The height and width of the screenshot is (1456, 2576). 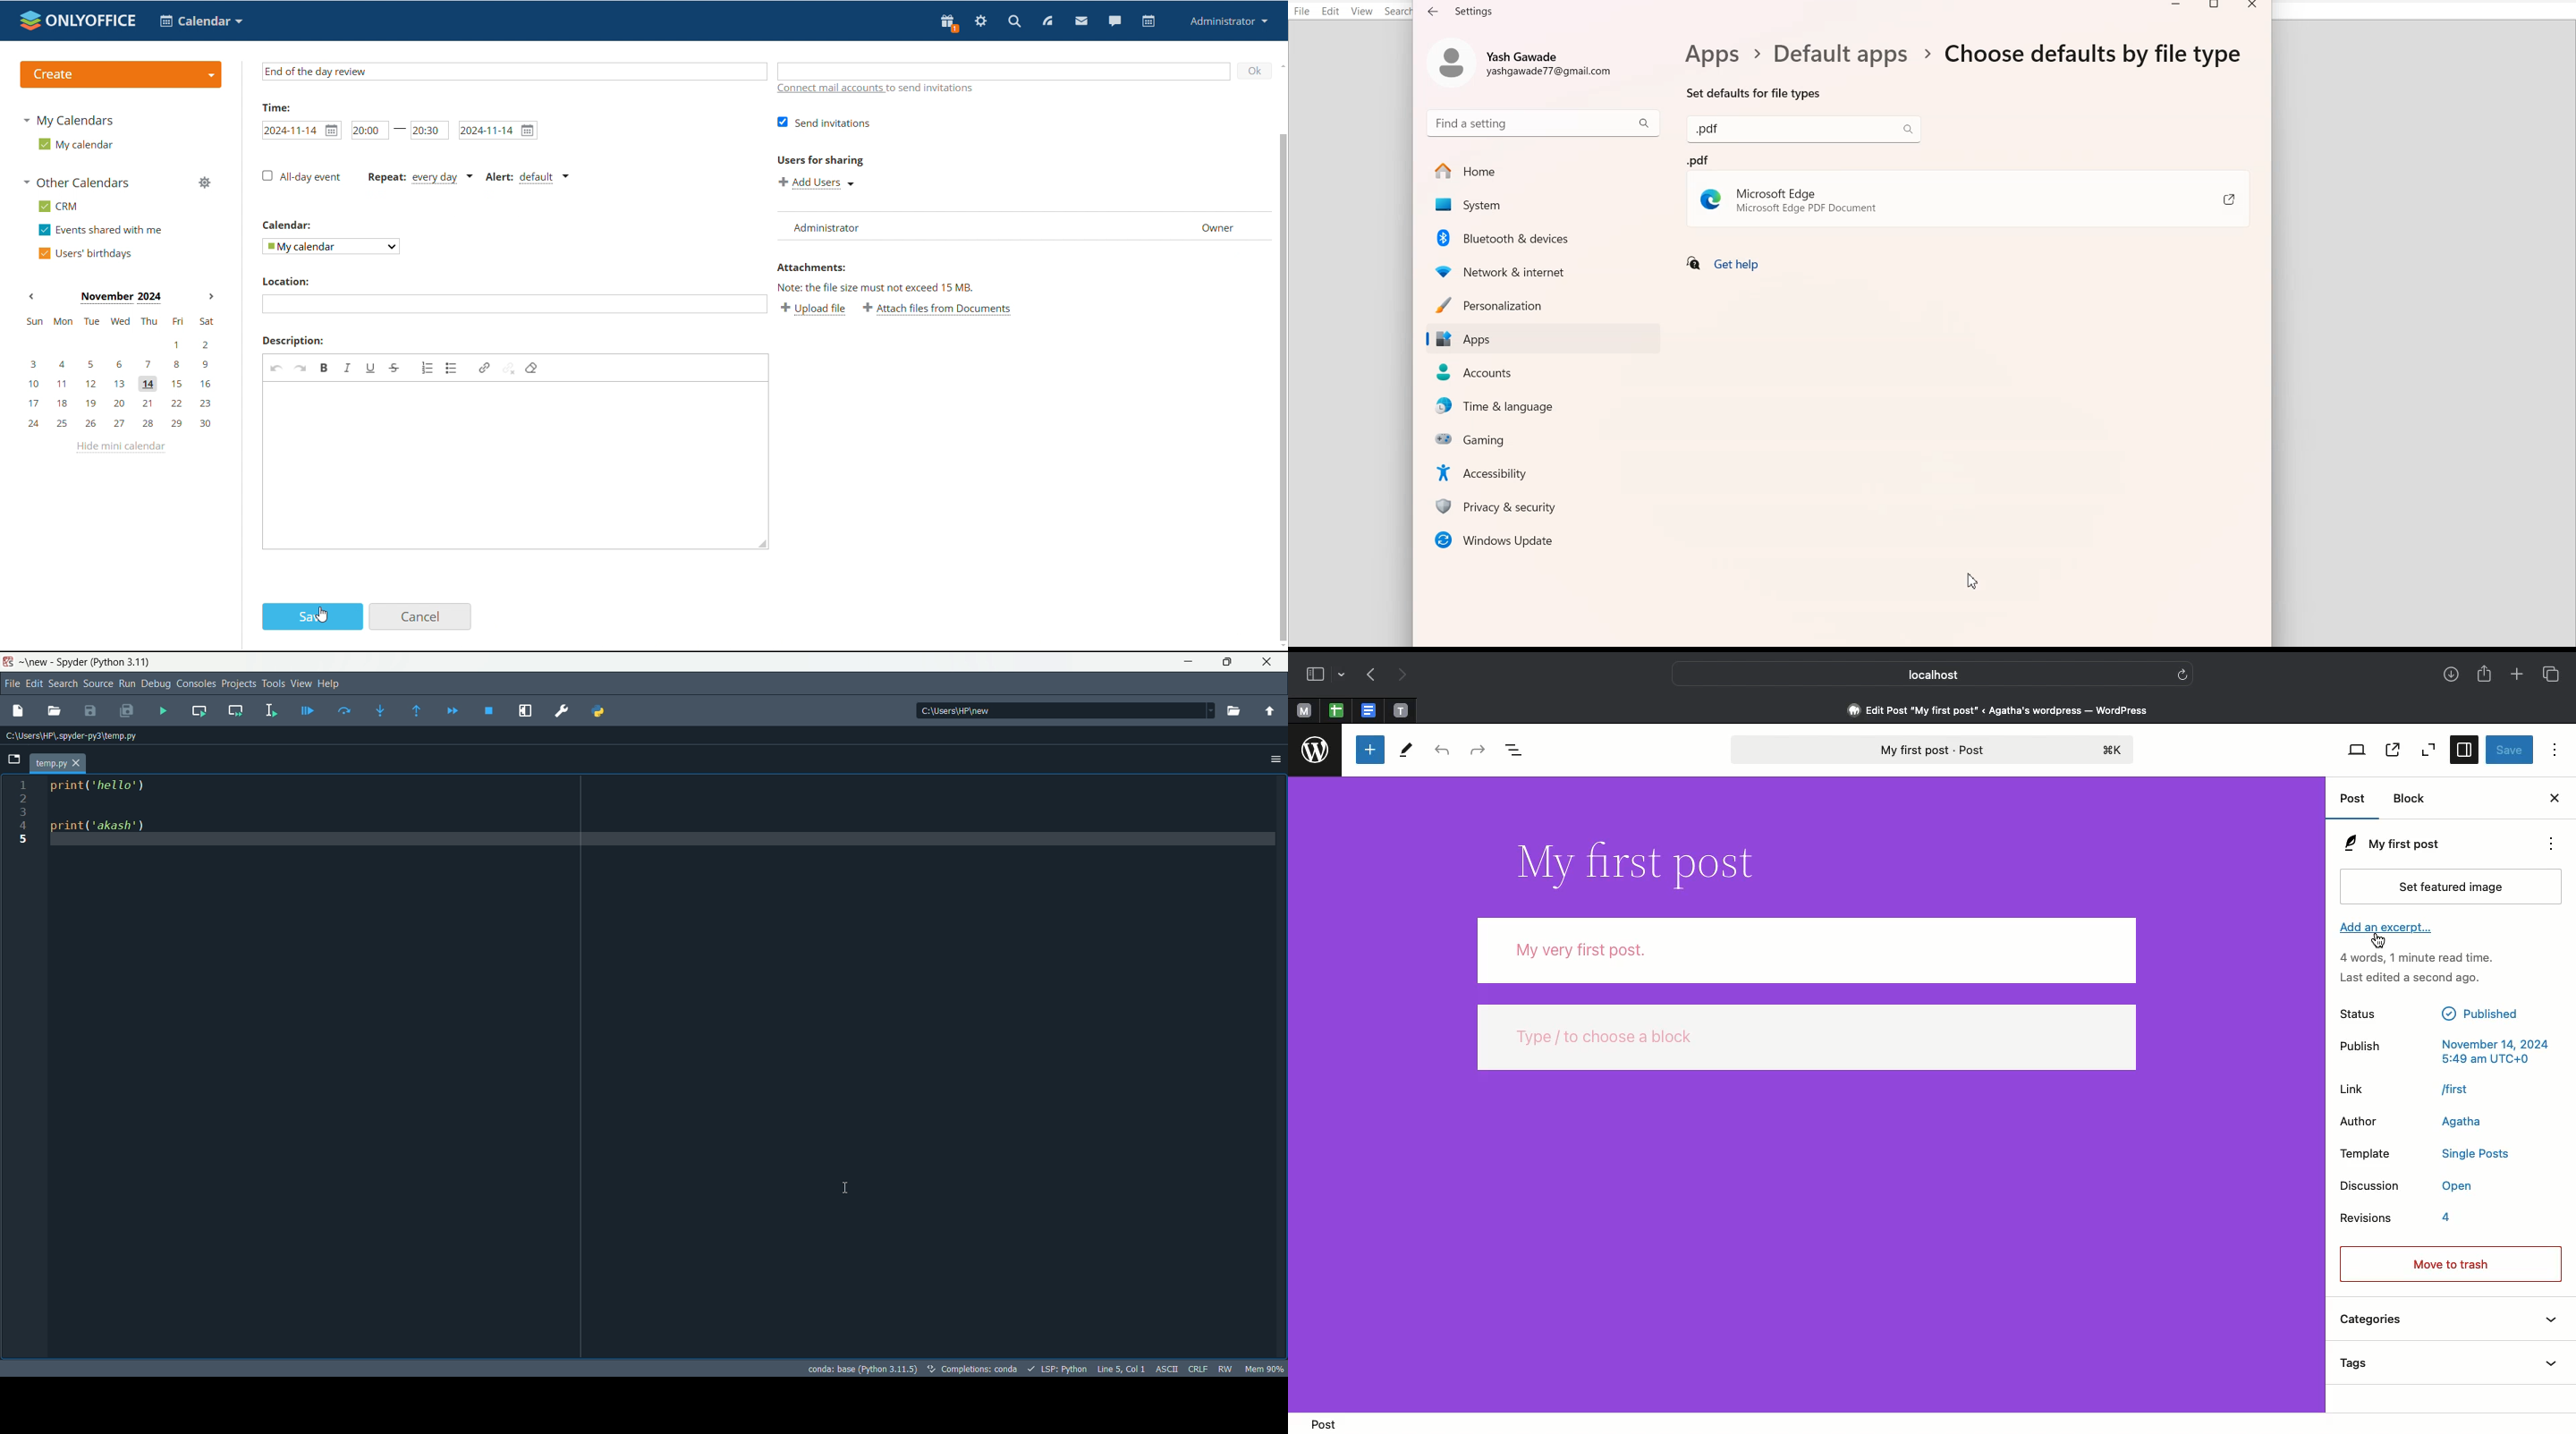 I want to click on open file, so click(x=54, y=712).